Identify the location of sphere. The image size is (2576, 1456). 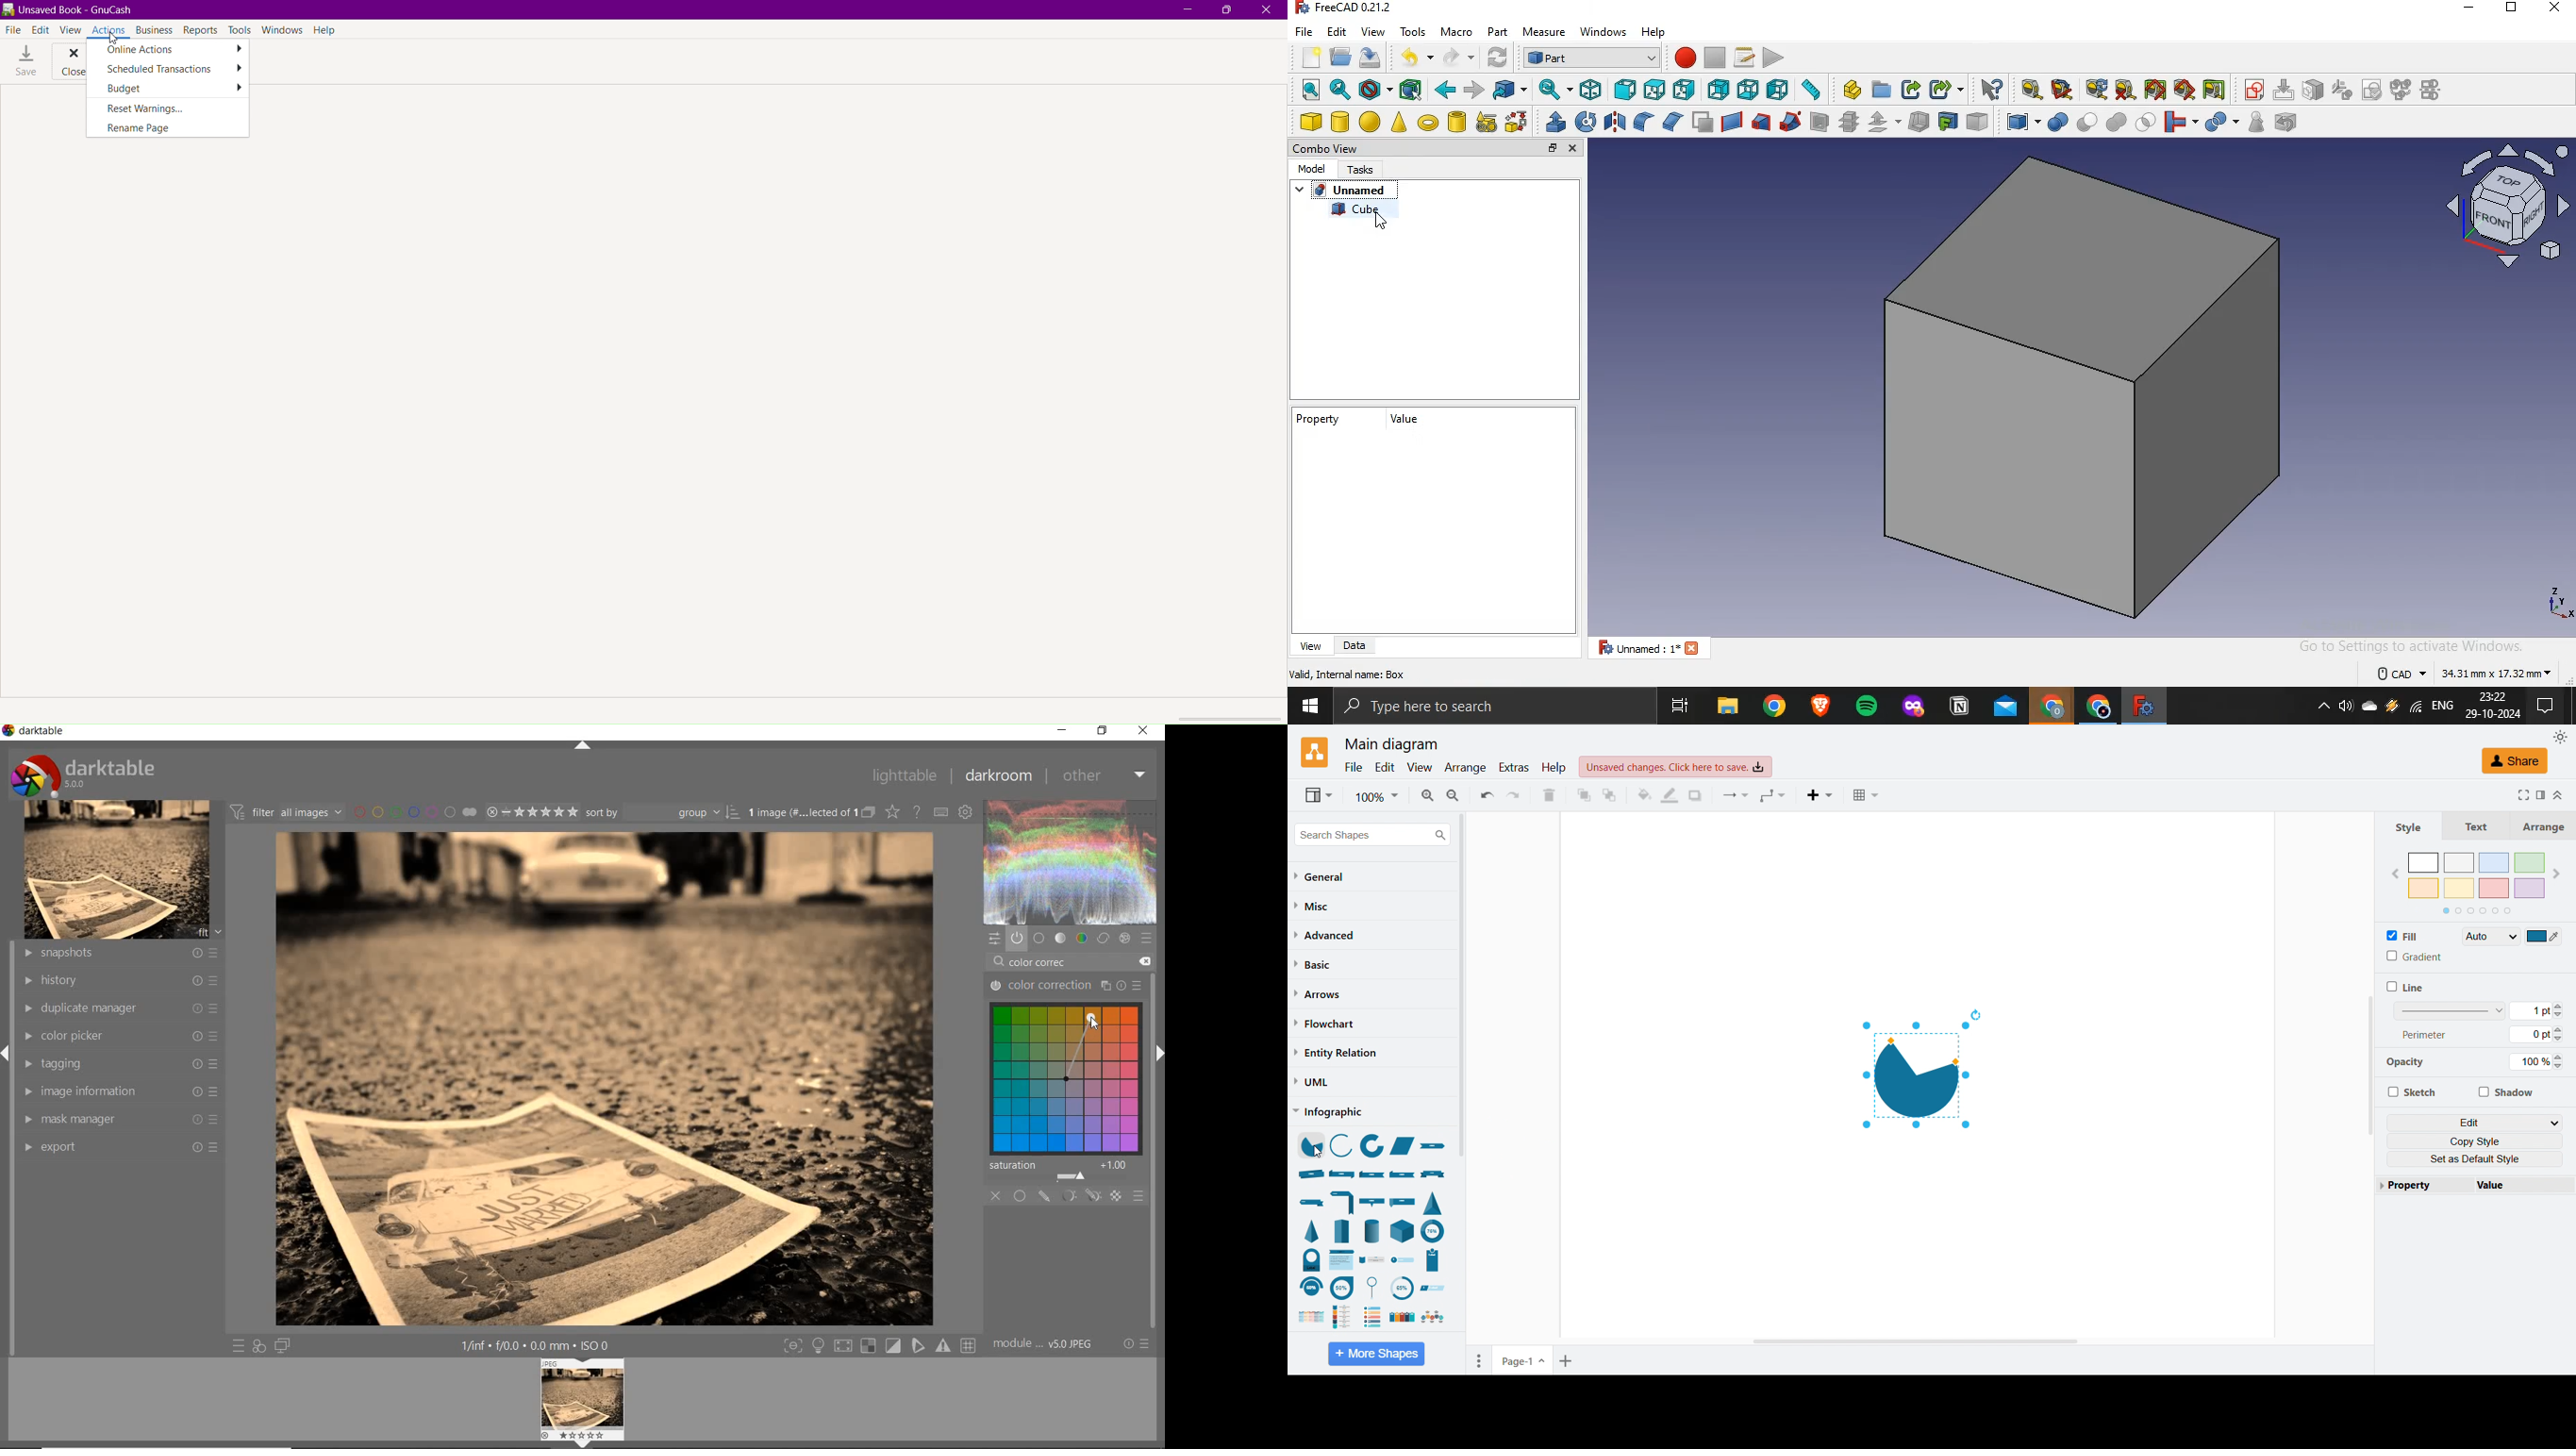
(1371, 122).